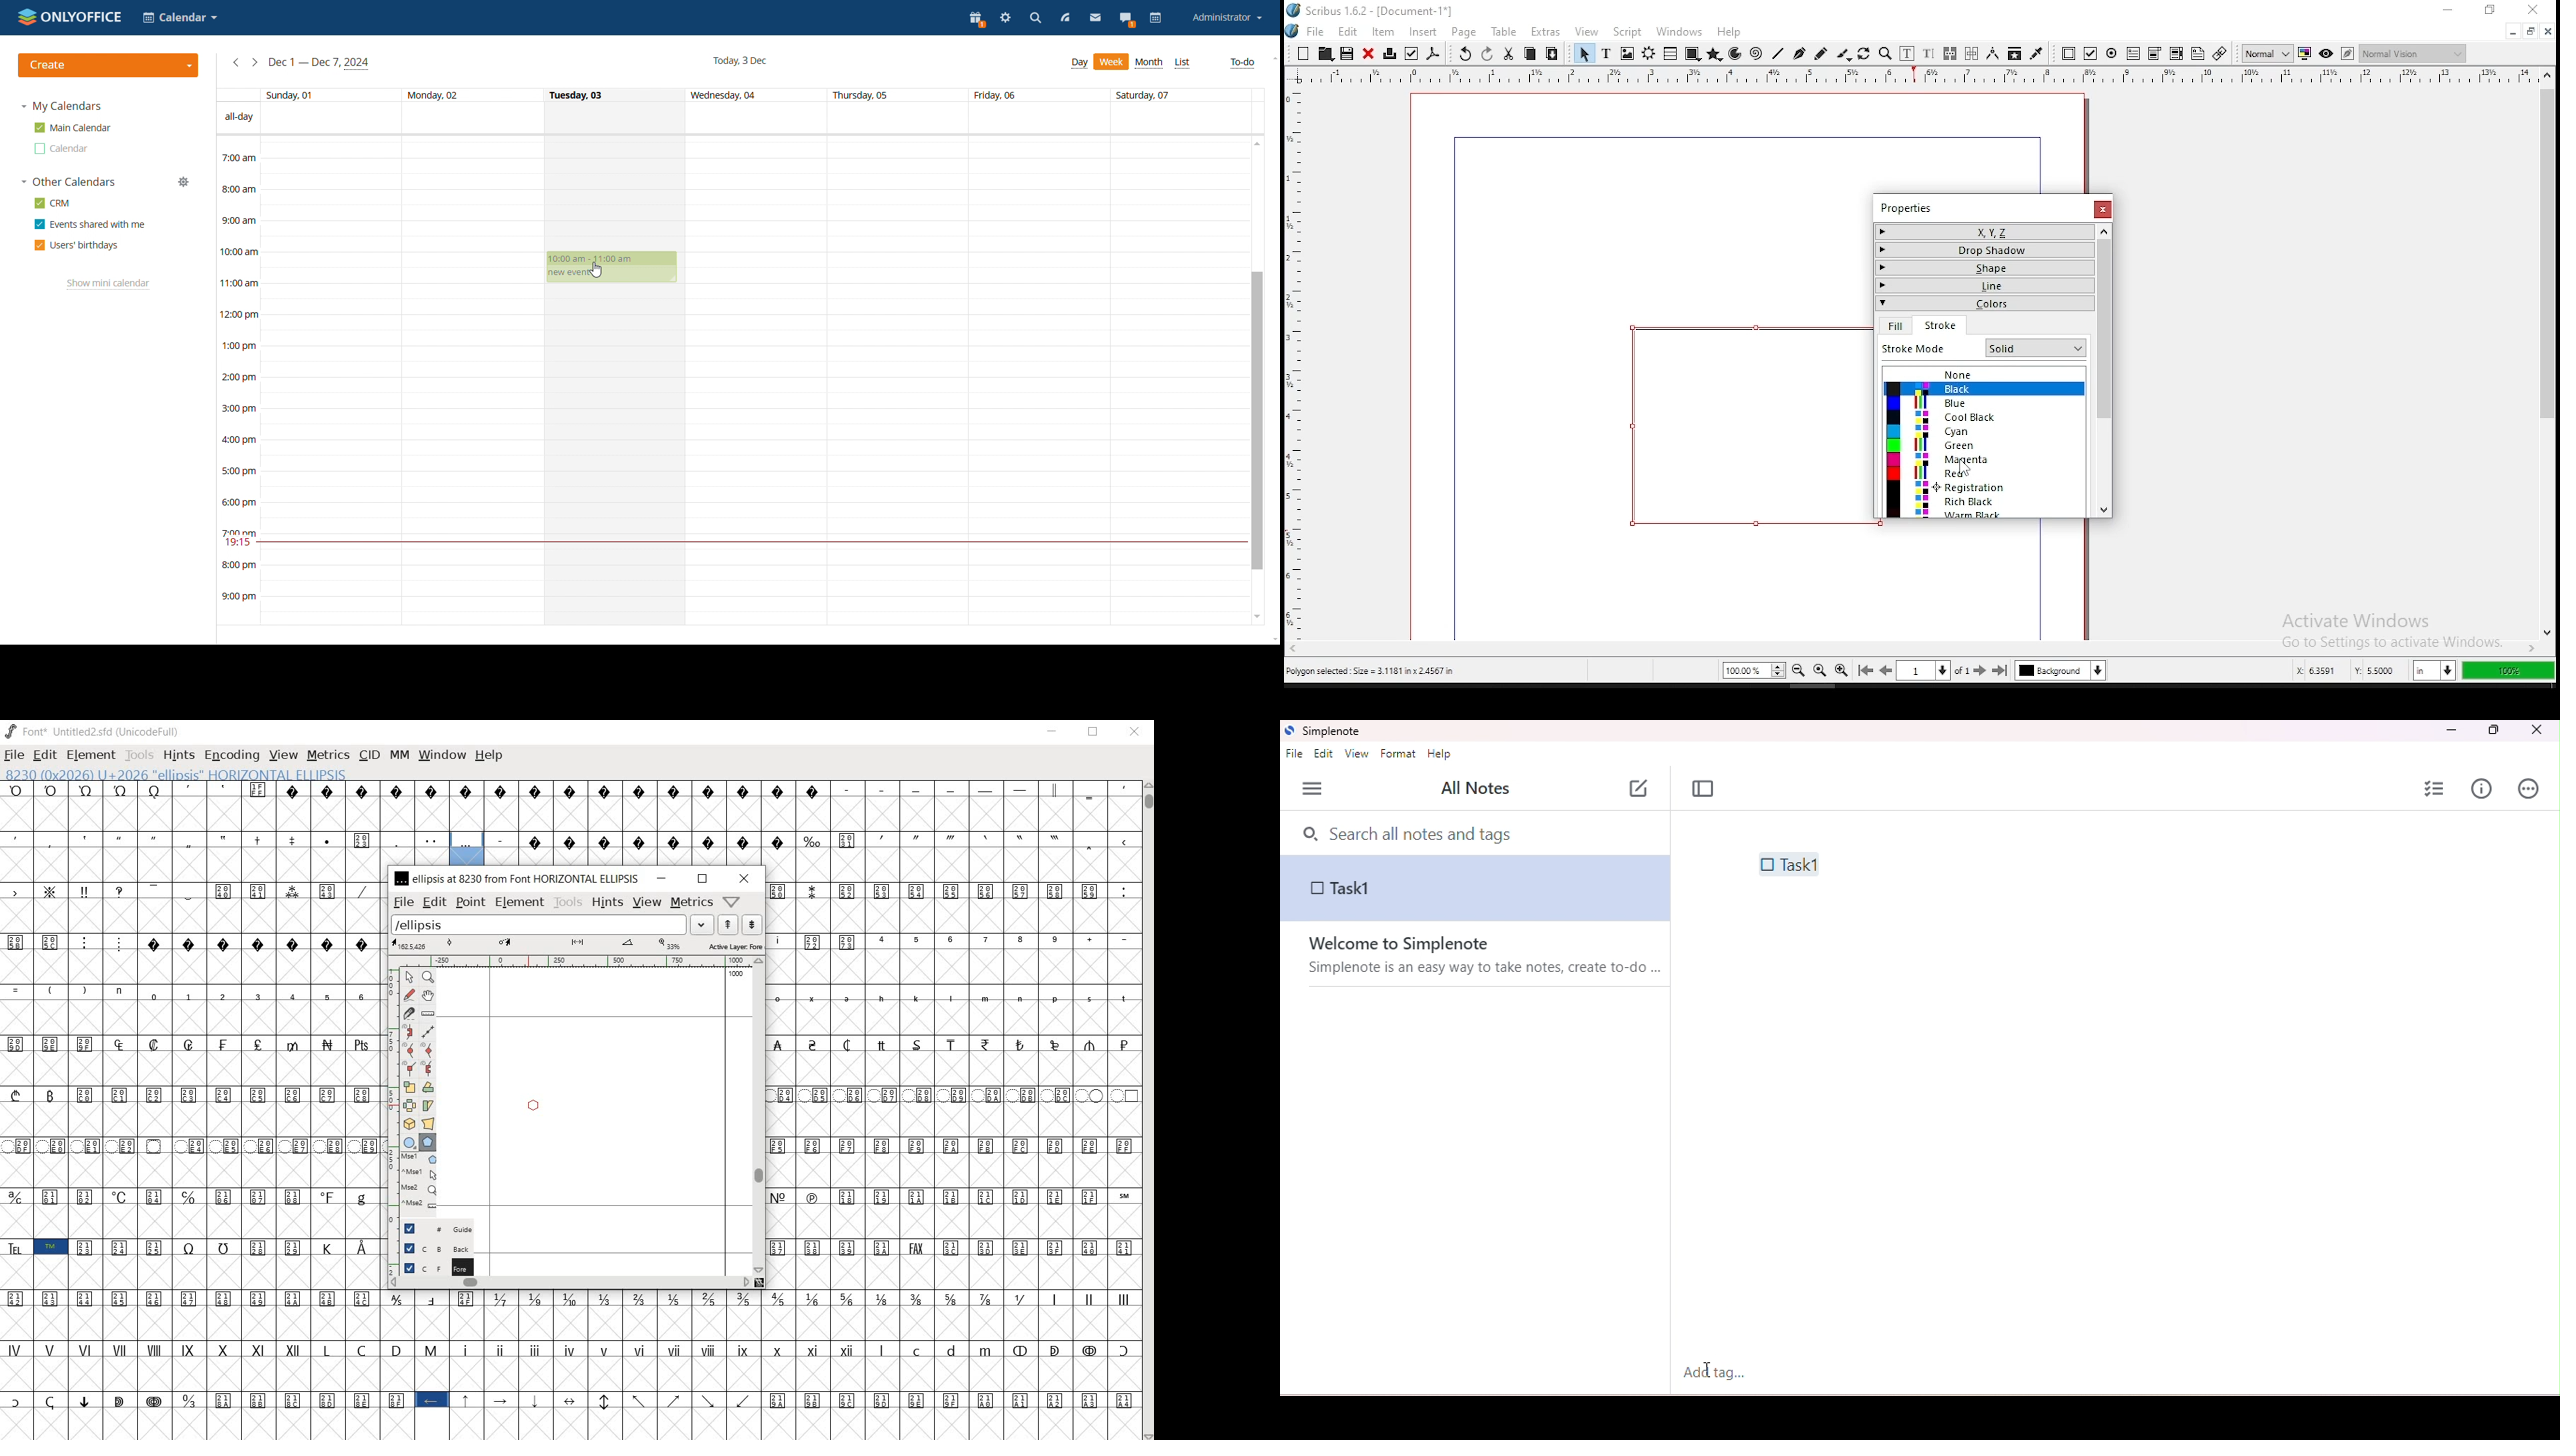 This screenshot has width=2576, height=1456. What do you see at coordinates (52, 203) in the screenshot?
I see `CRM` at bounding box center [52, 203].